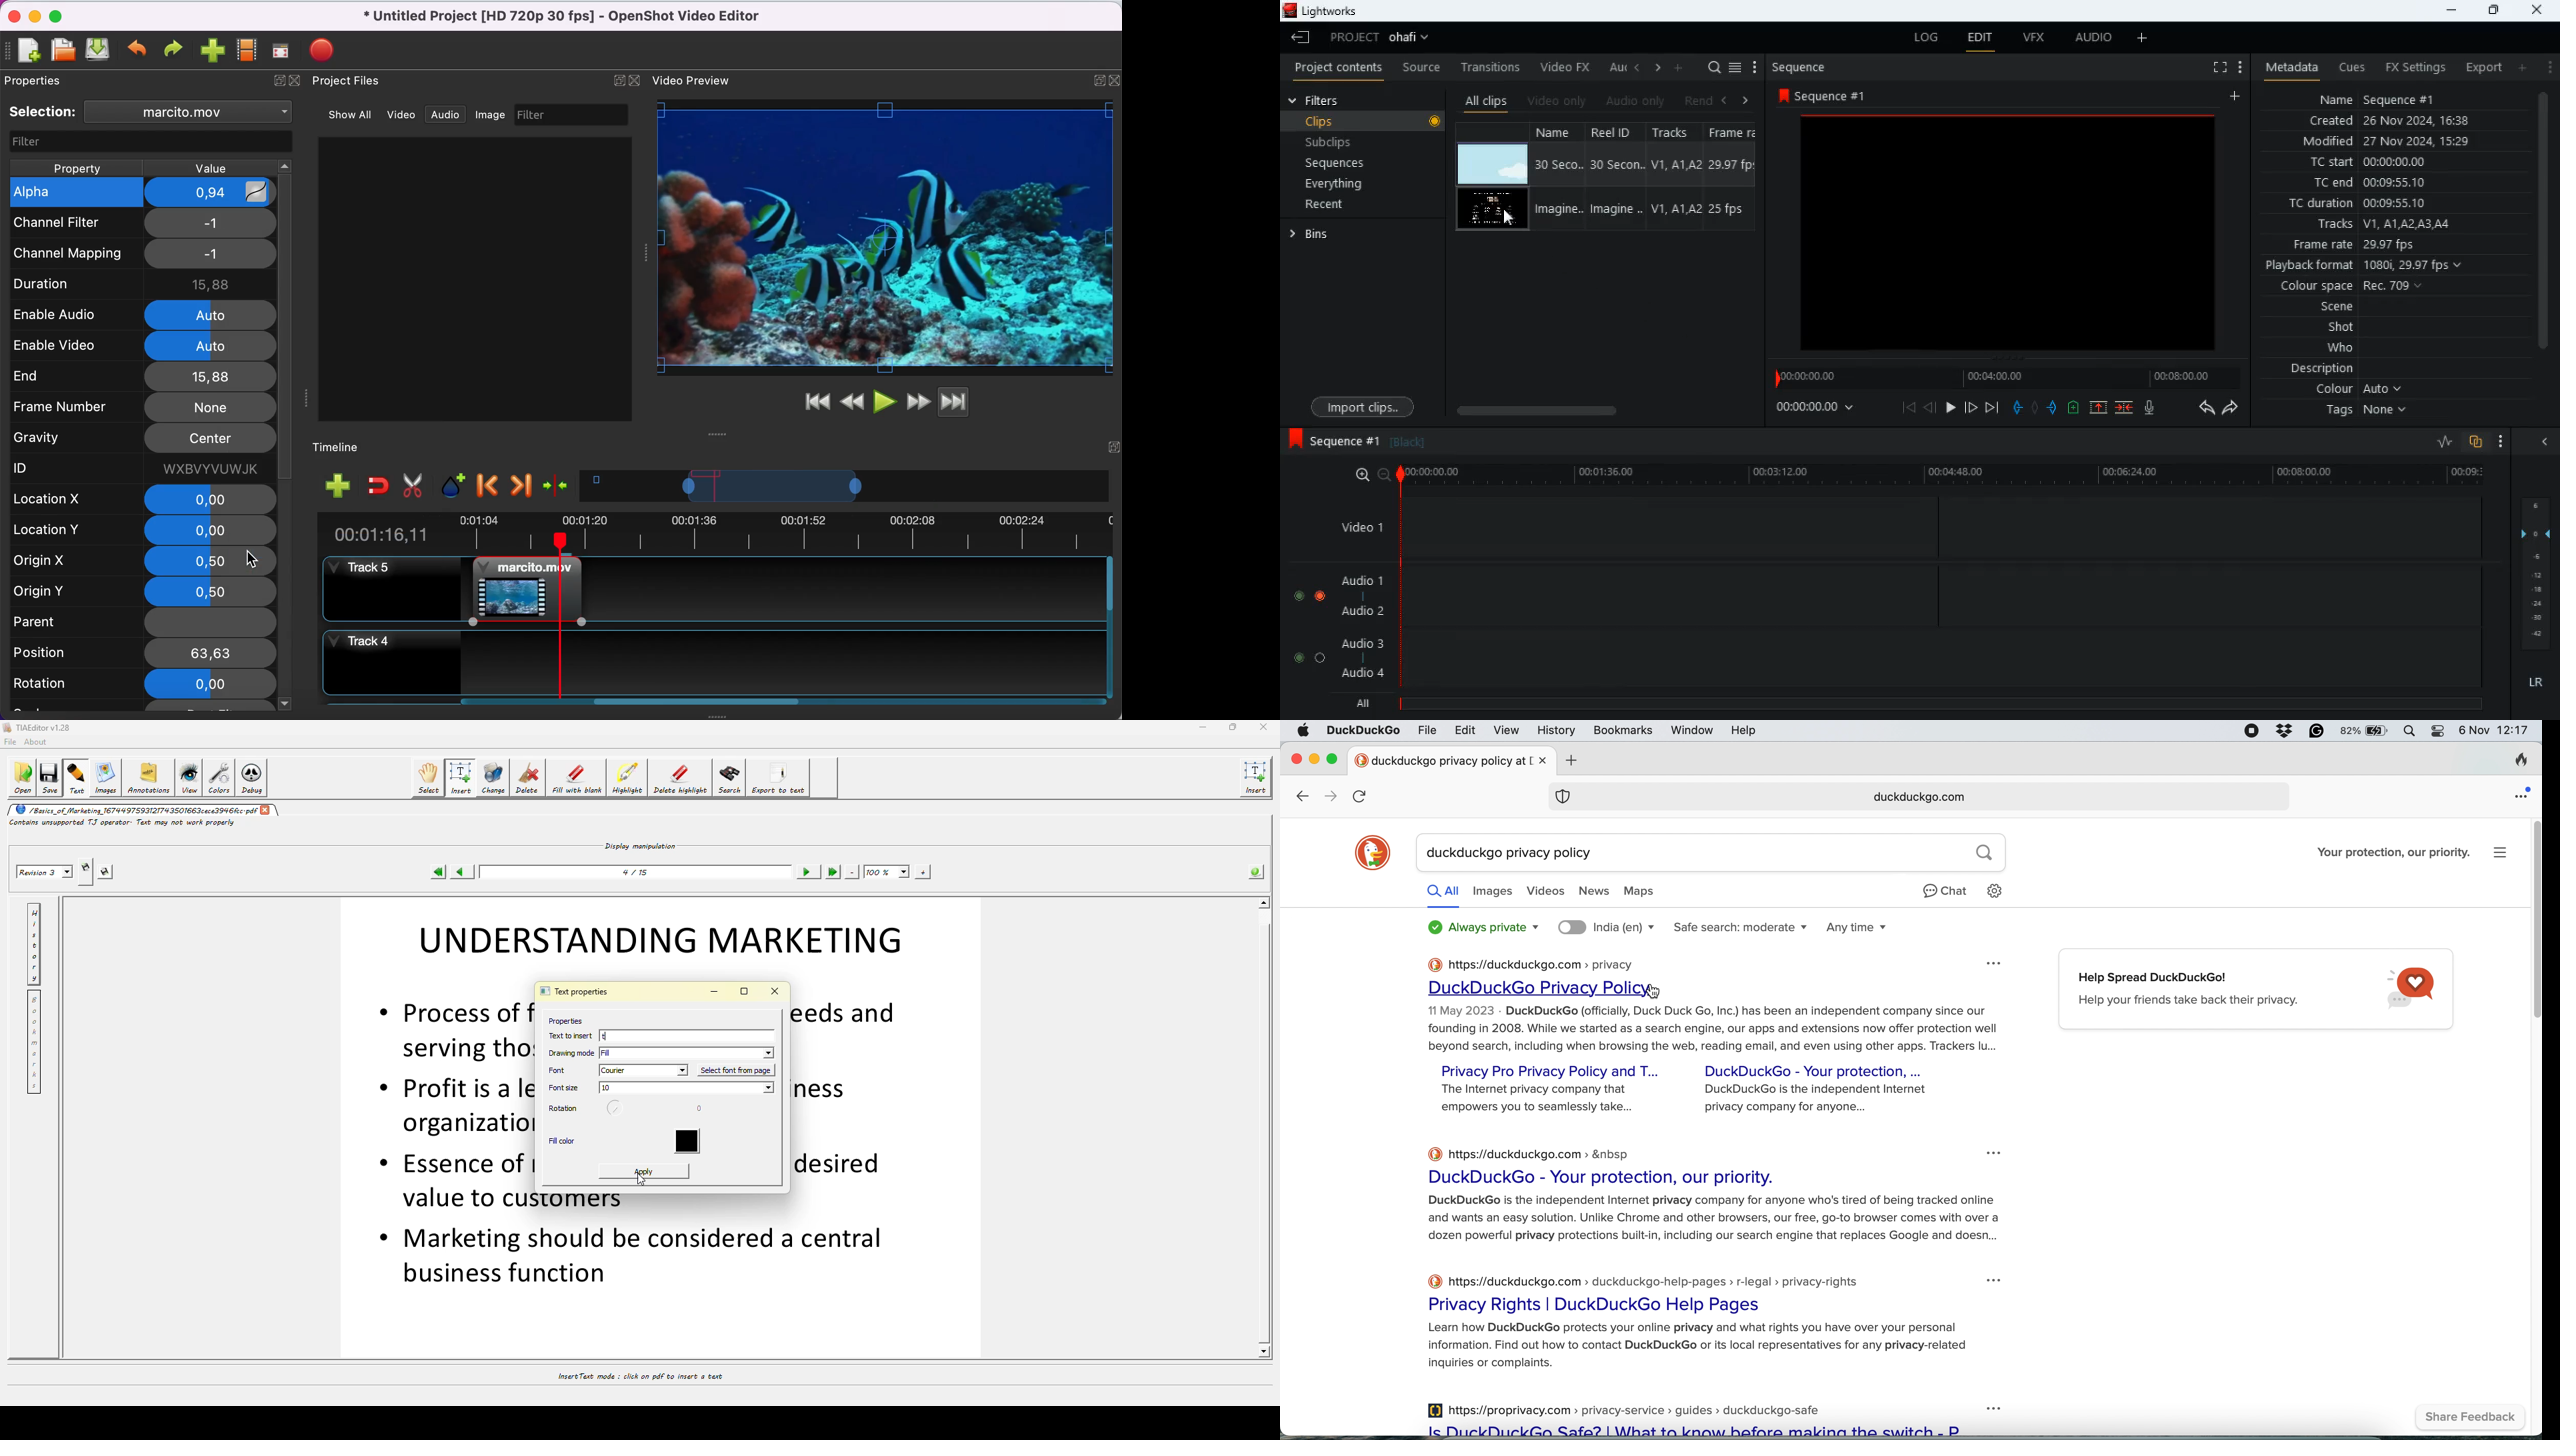 This screenshot has width=2576, height=1456. I want to click on Frame Number, so click(62, 409).